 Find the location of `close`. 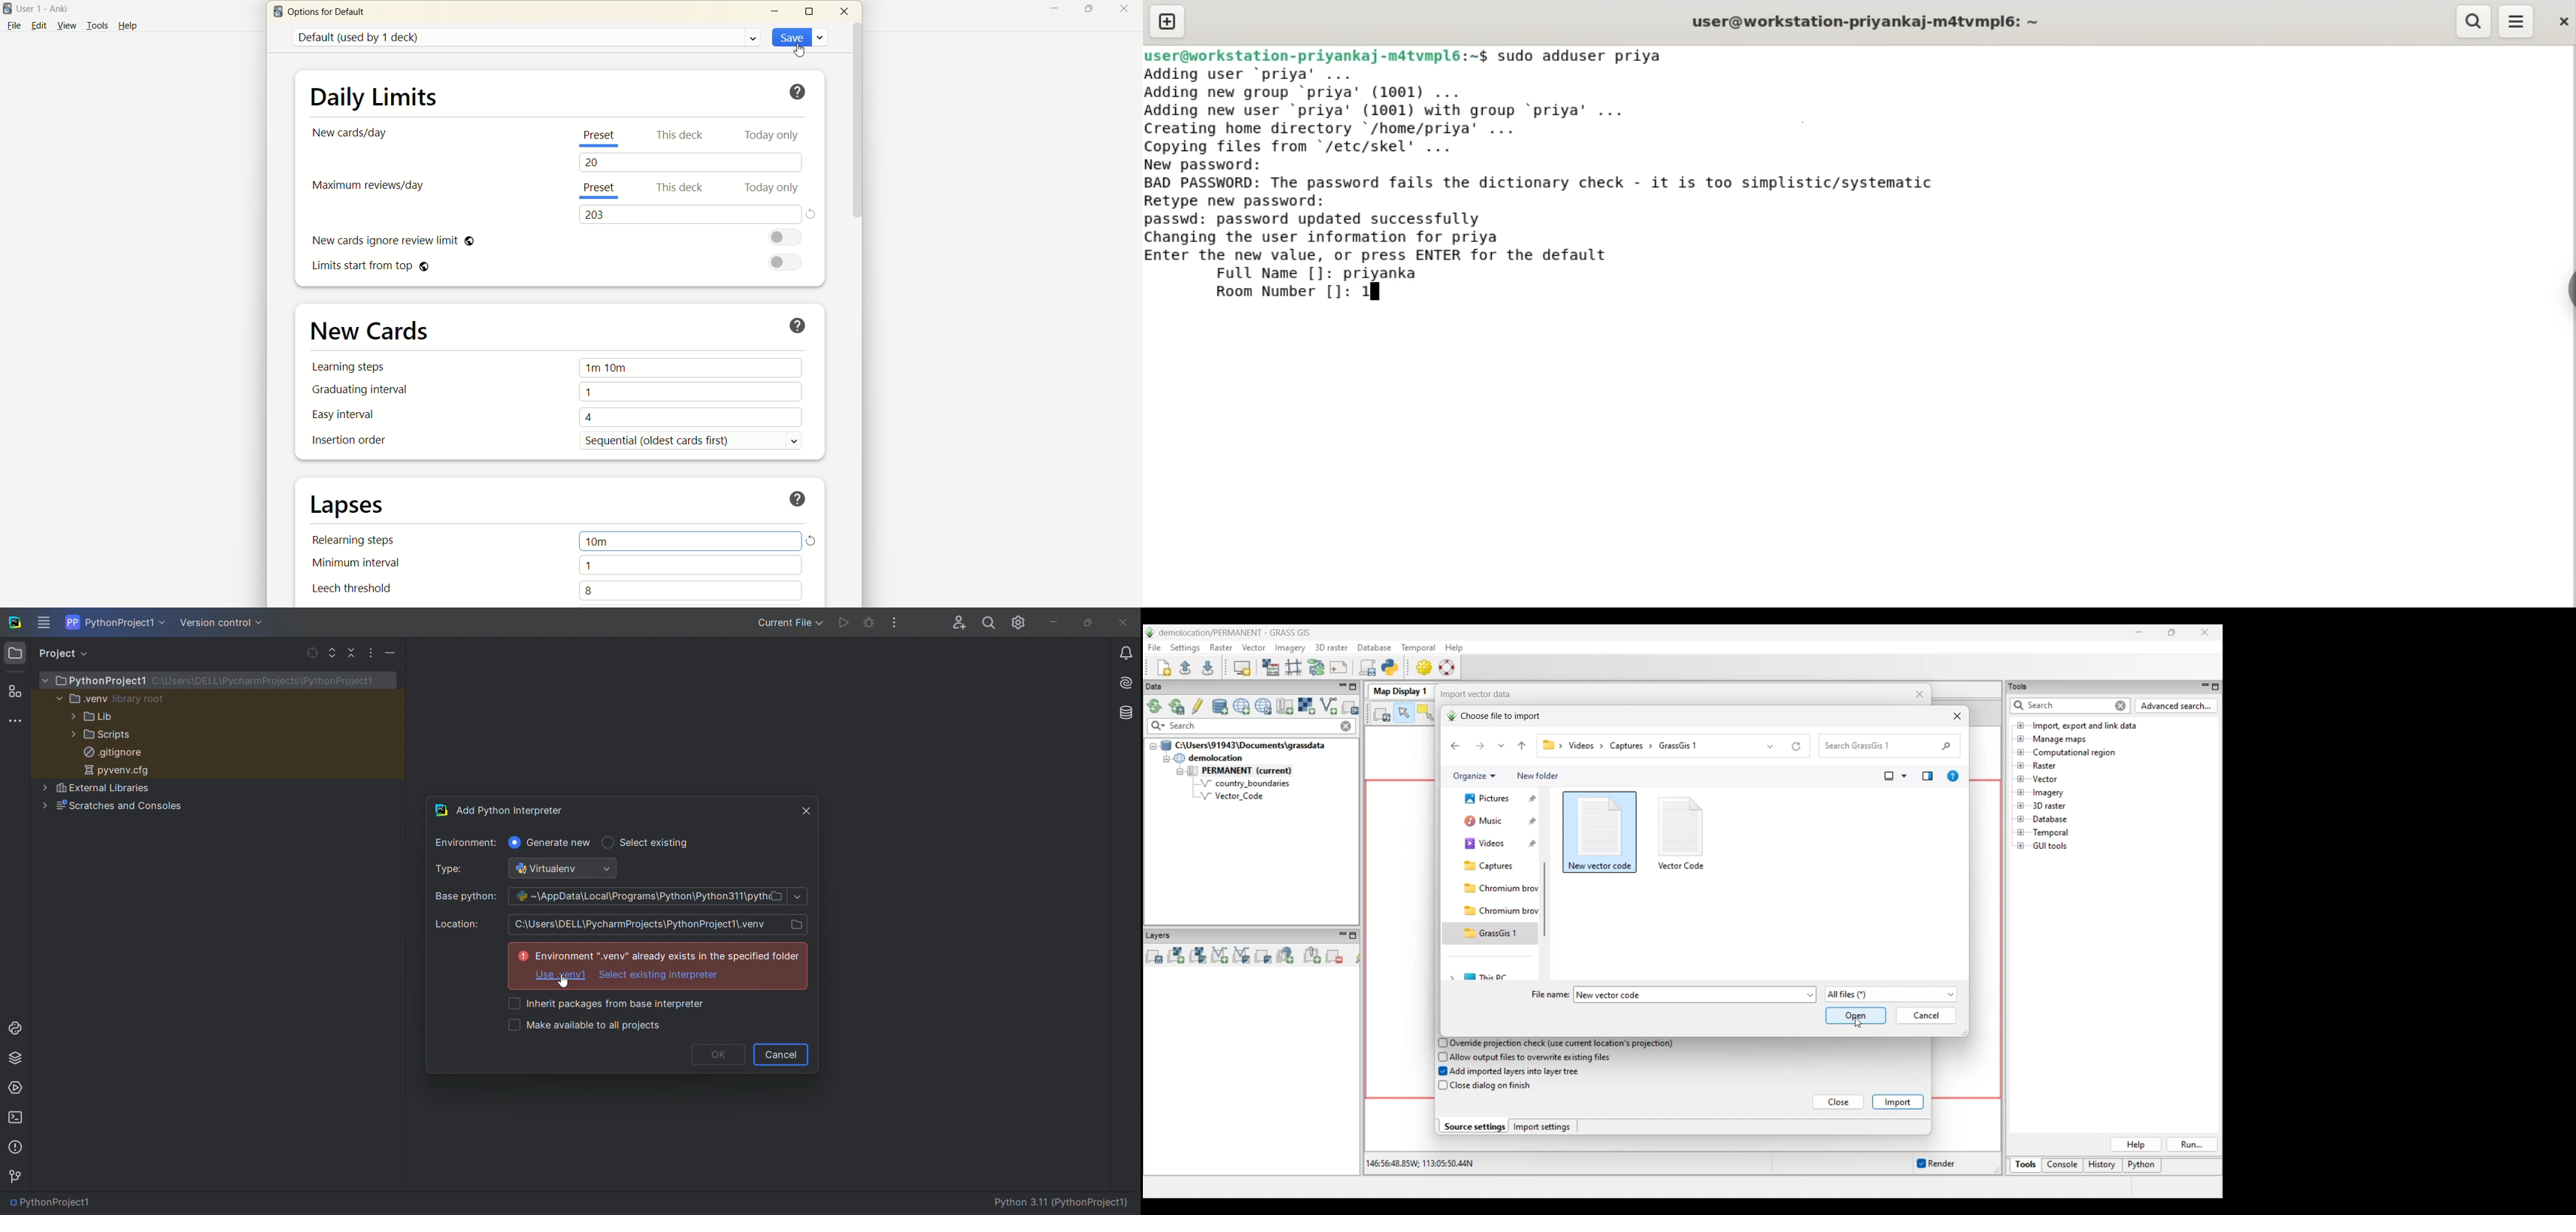

close is located at coordinates (1125, 10).